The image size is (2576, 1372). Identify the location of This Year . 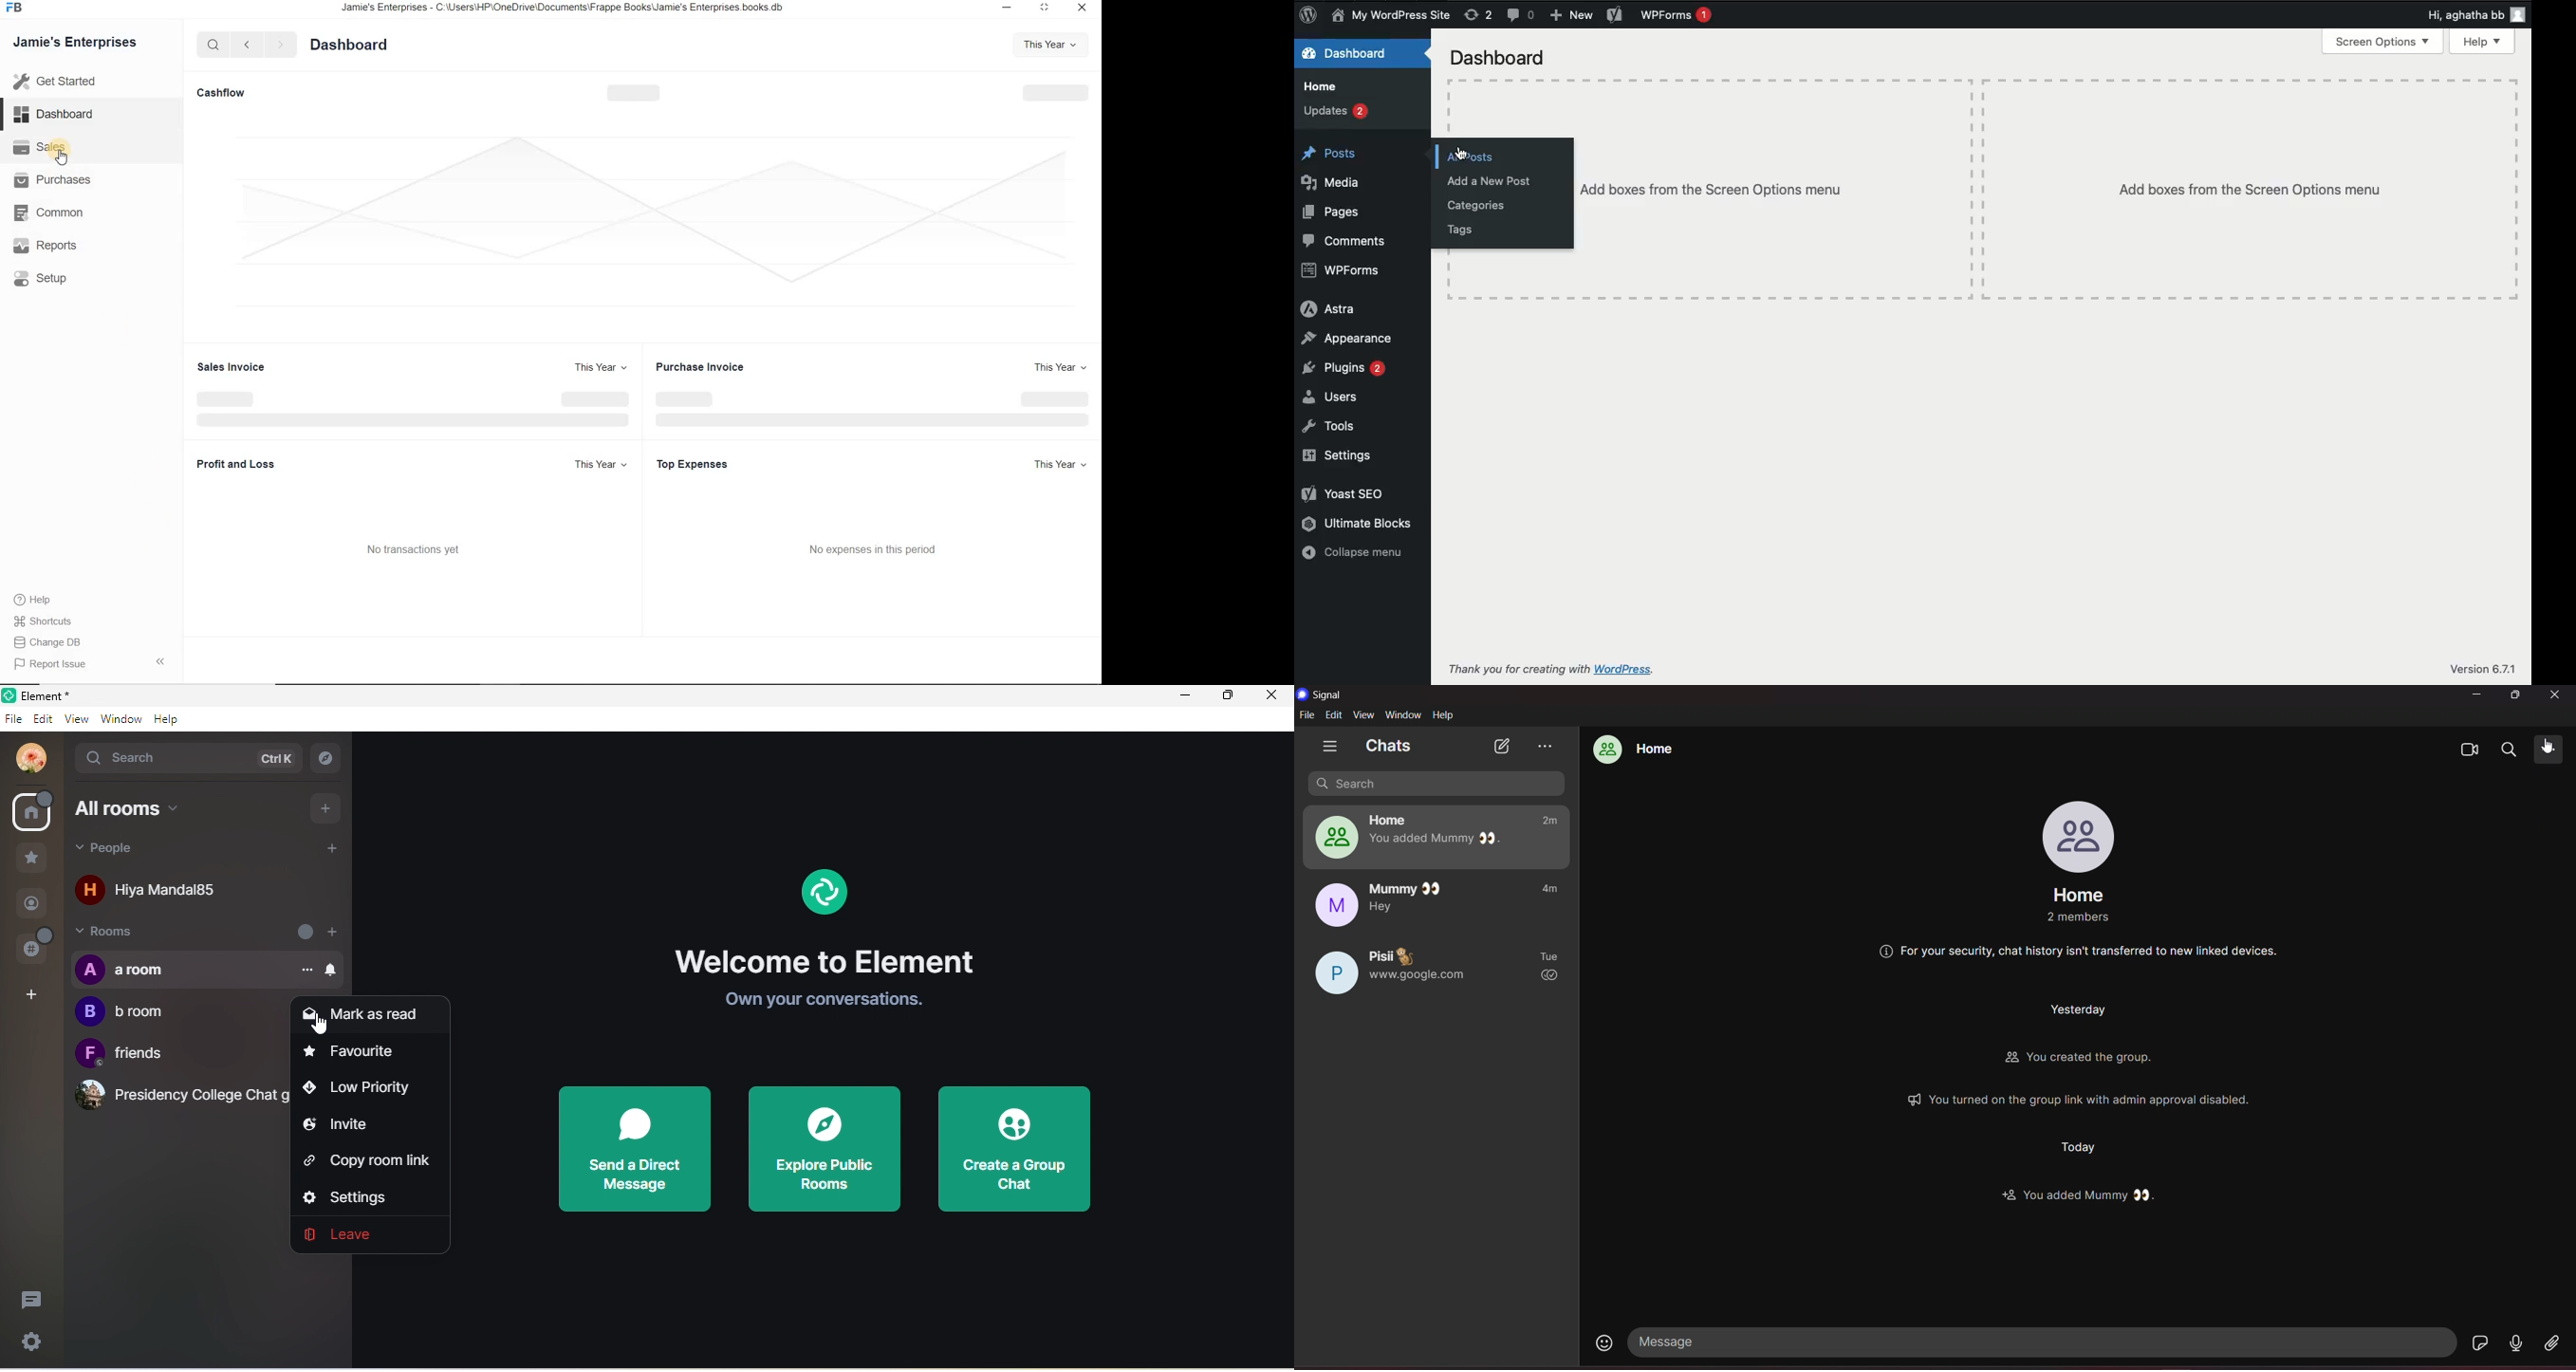
(1059, 369).